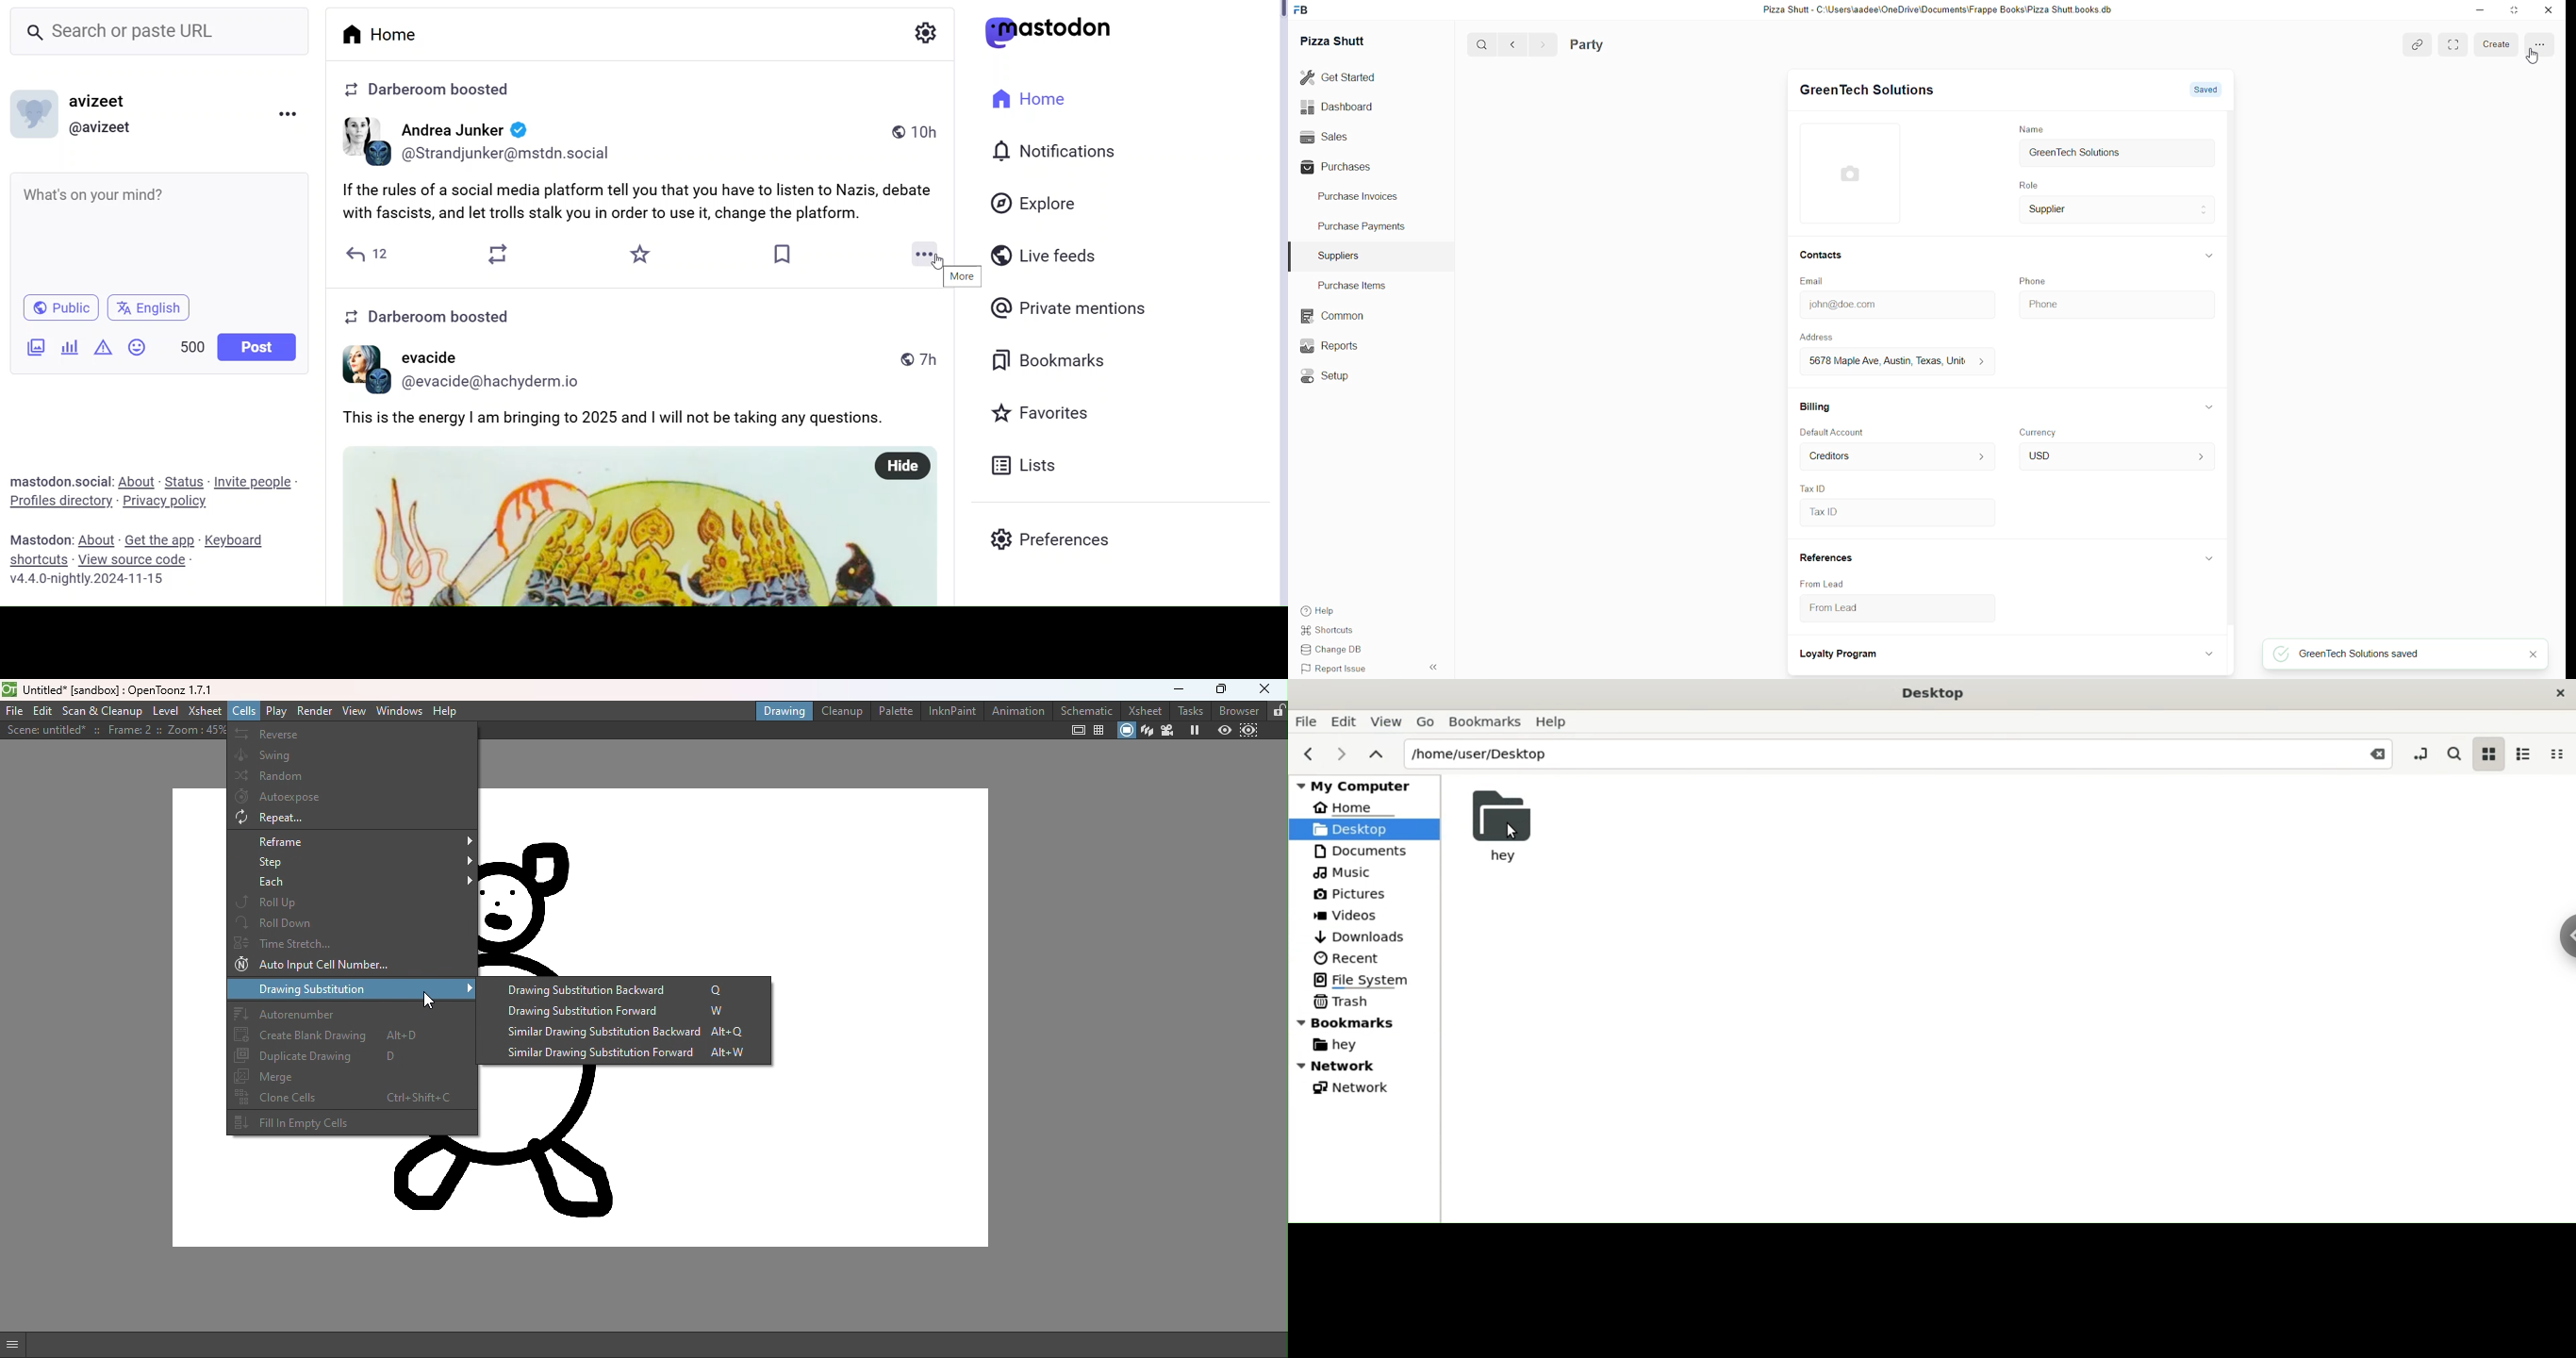 This screenshot has height=1372, width=2576. I want to click on hide, so click(1432, 668).